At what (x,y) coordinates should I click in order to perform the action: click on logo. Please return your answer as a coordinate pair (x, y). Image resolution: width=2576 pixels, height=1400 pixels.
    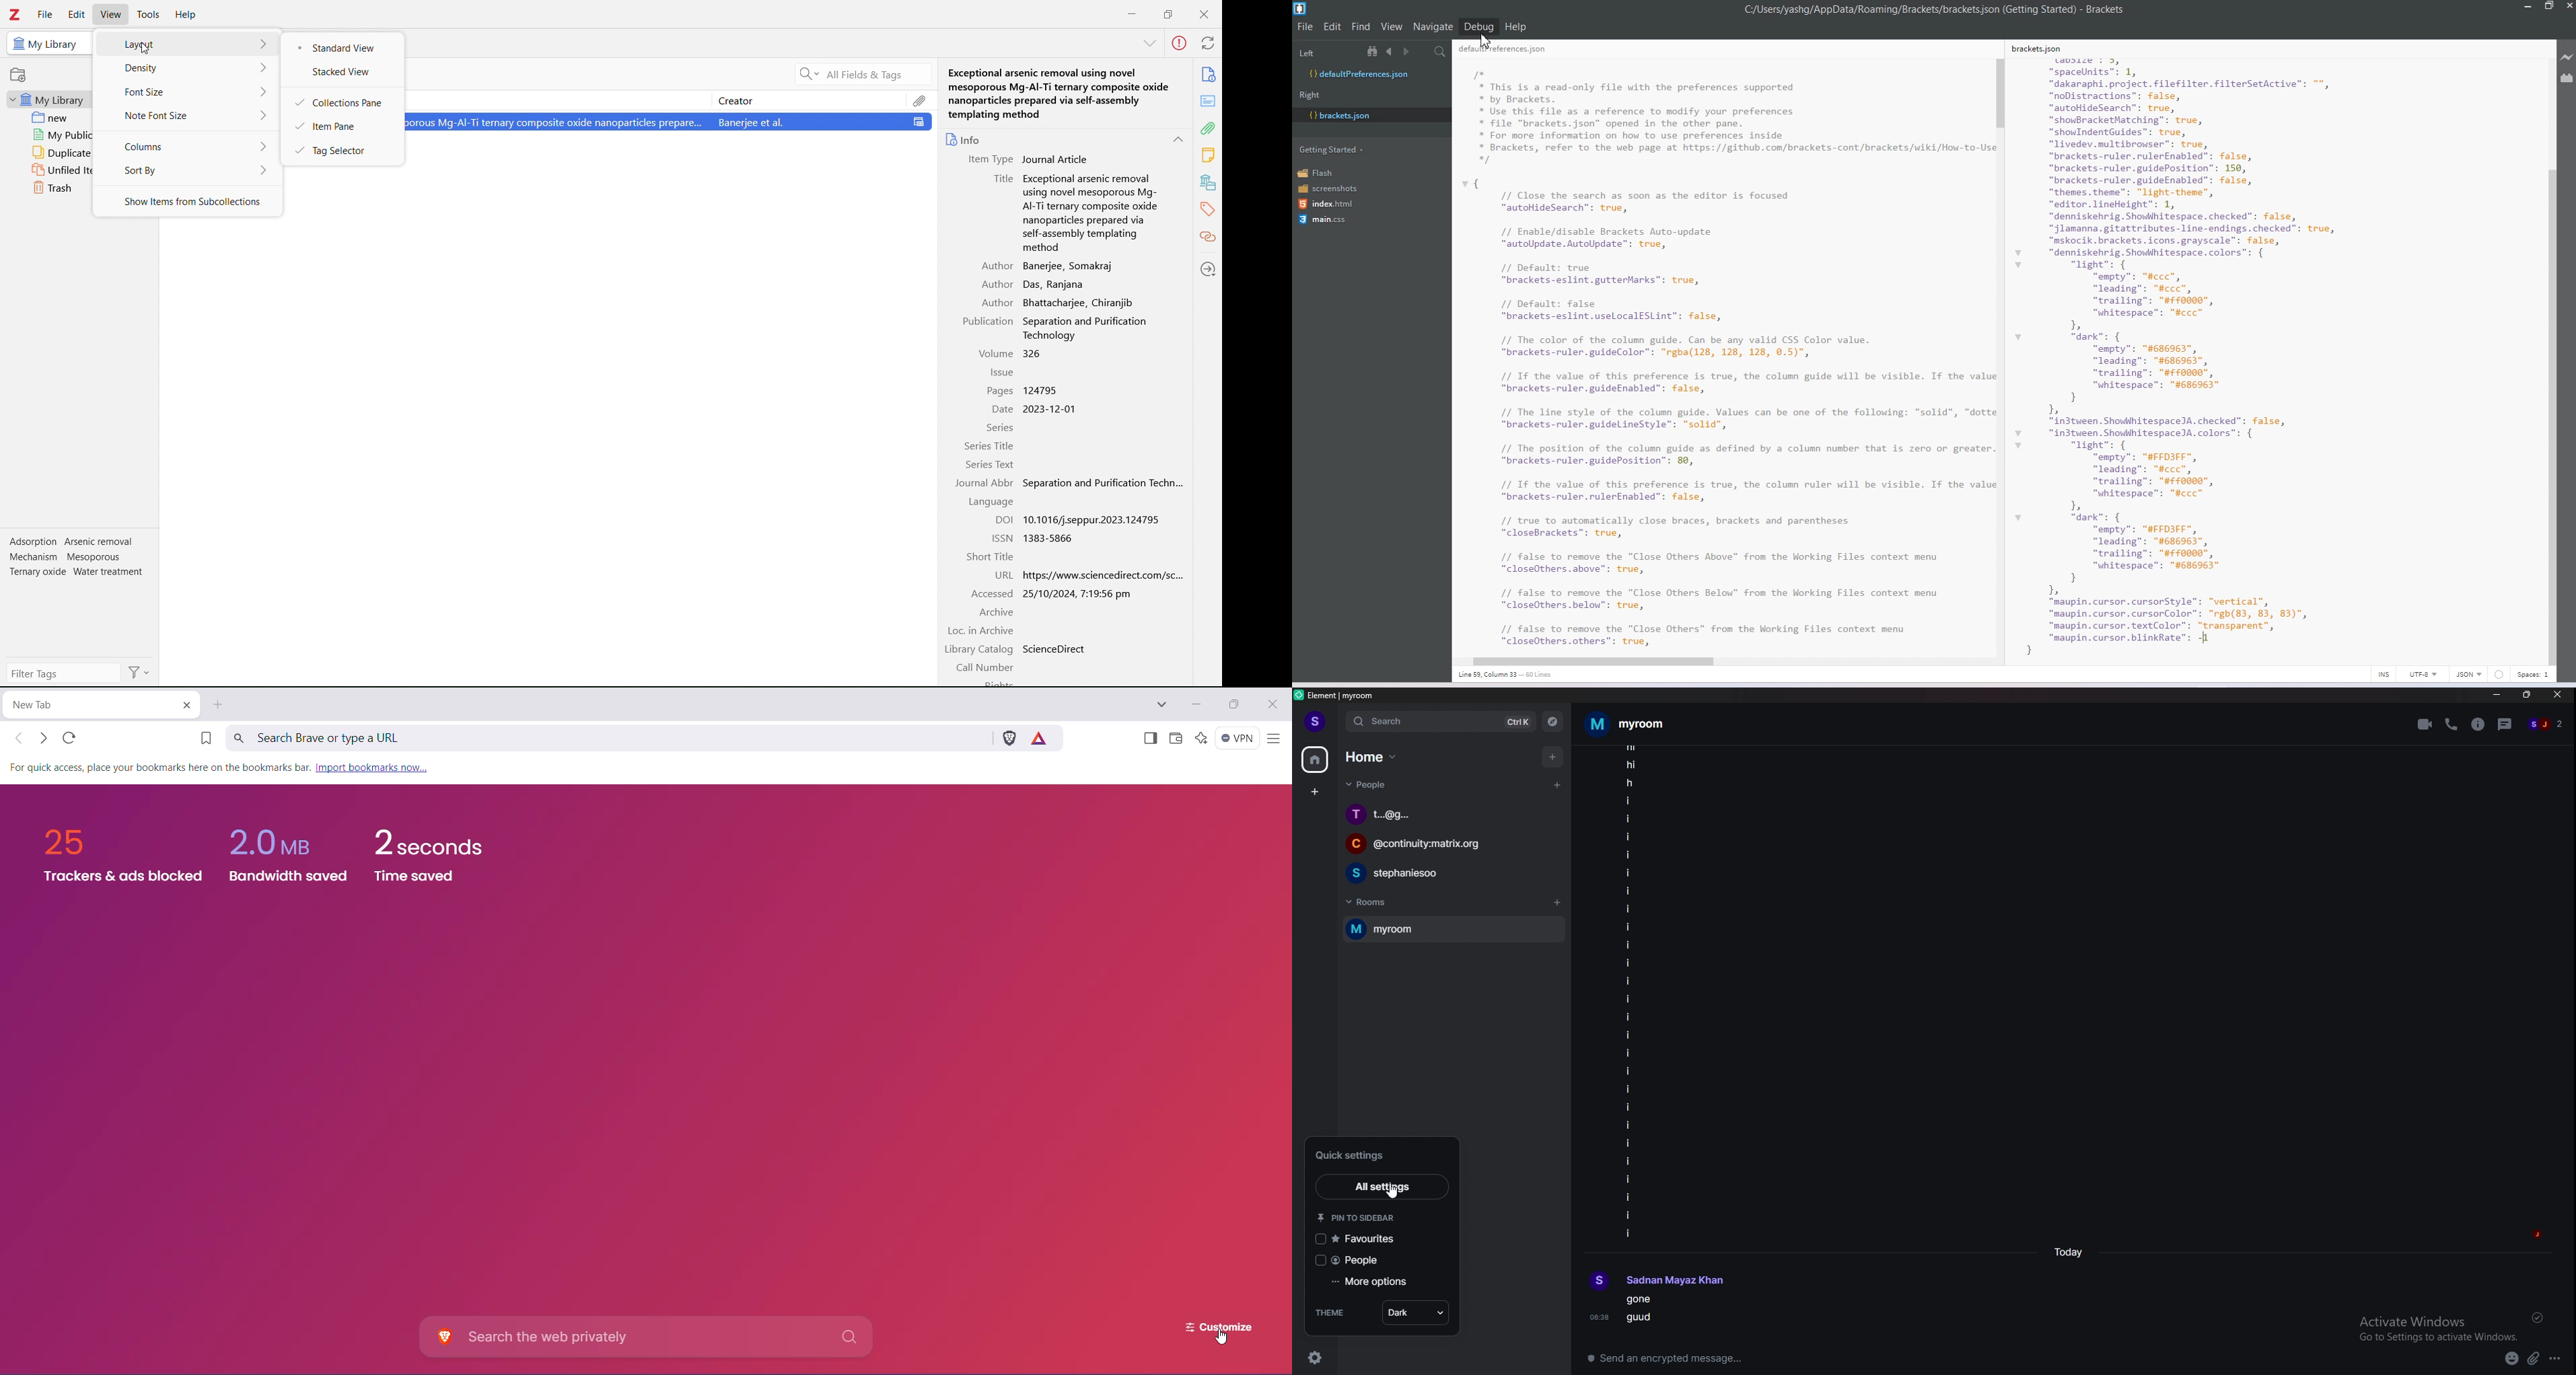
    Looking at the image, I should click on (15, 15).